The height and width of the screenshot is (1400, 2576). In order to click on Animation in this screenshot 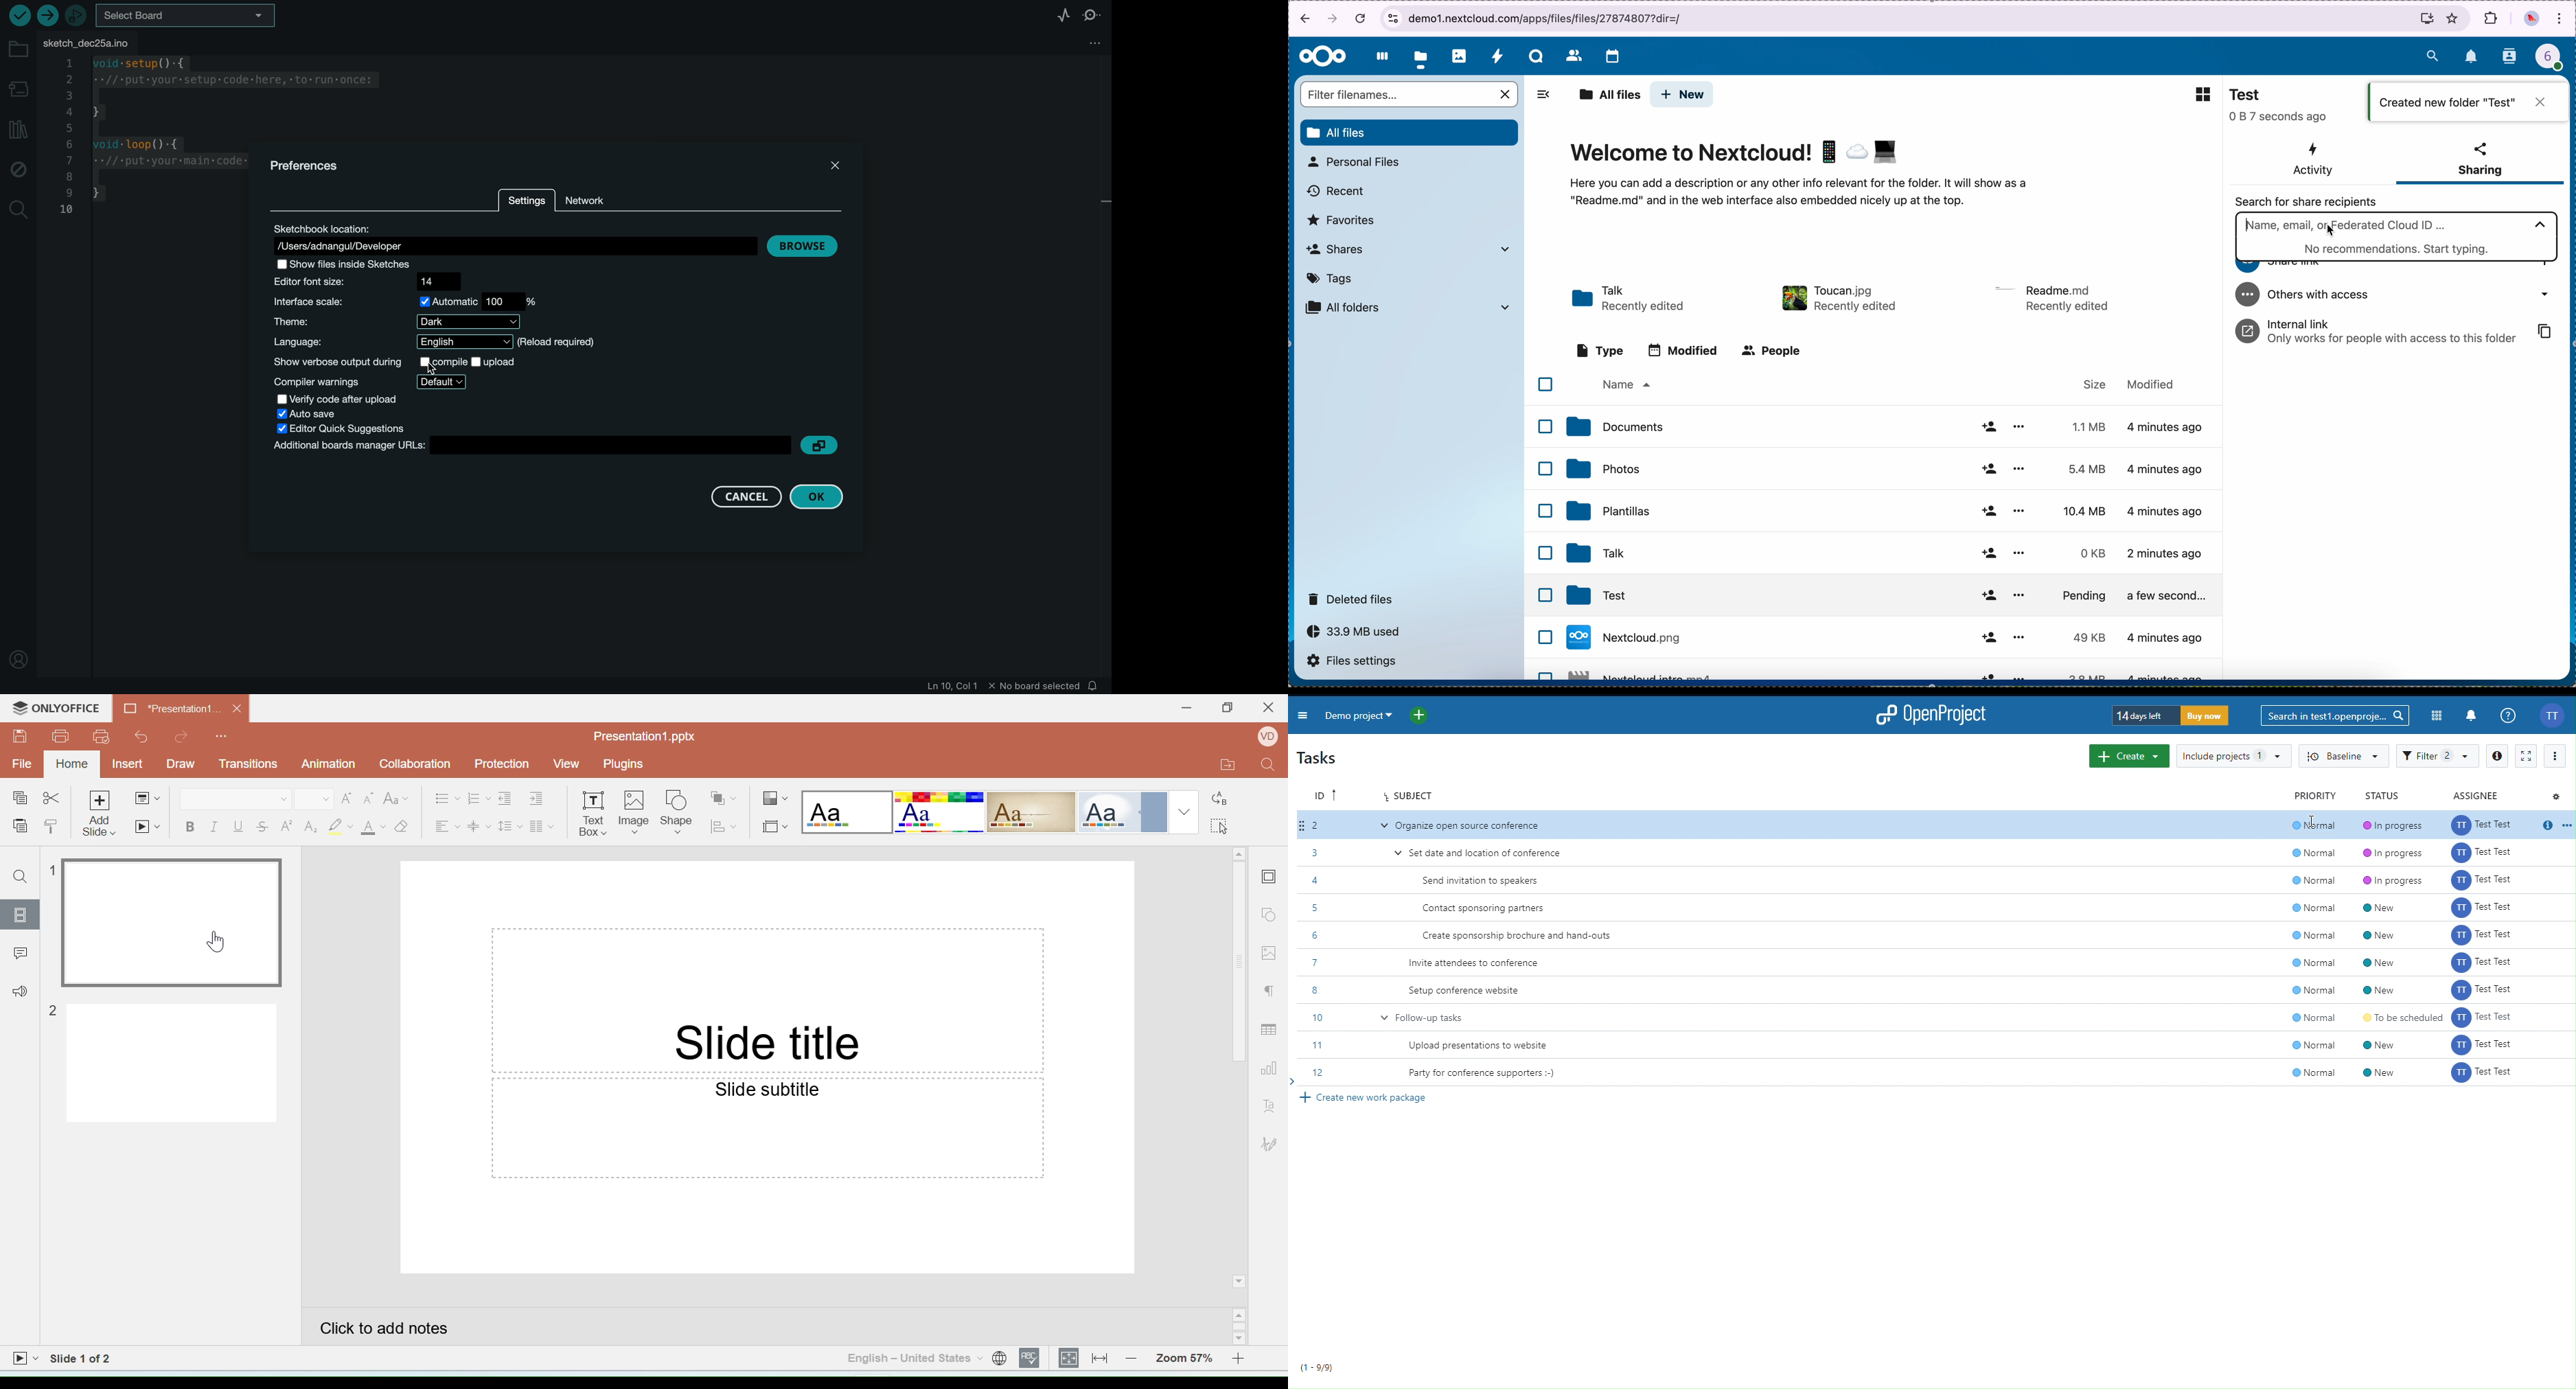, I will do `click(330, 764)`.